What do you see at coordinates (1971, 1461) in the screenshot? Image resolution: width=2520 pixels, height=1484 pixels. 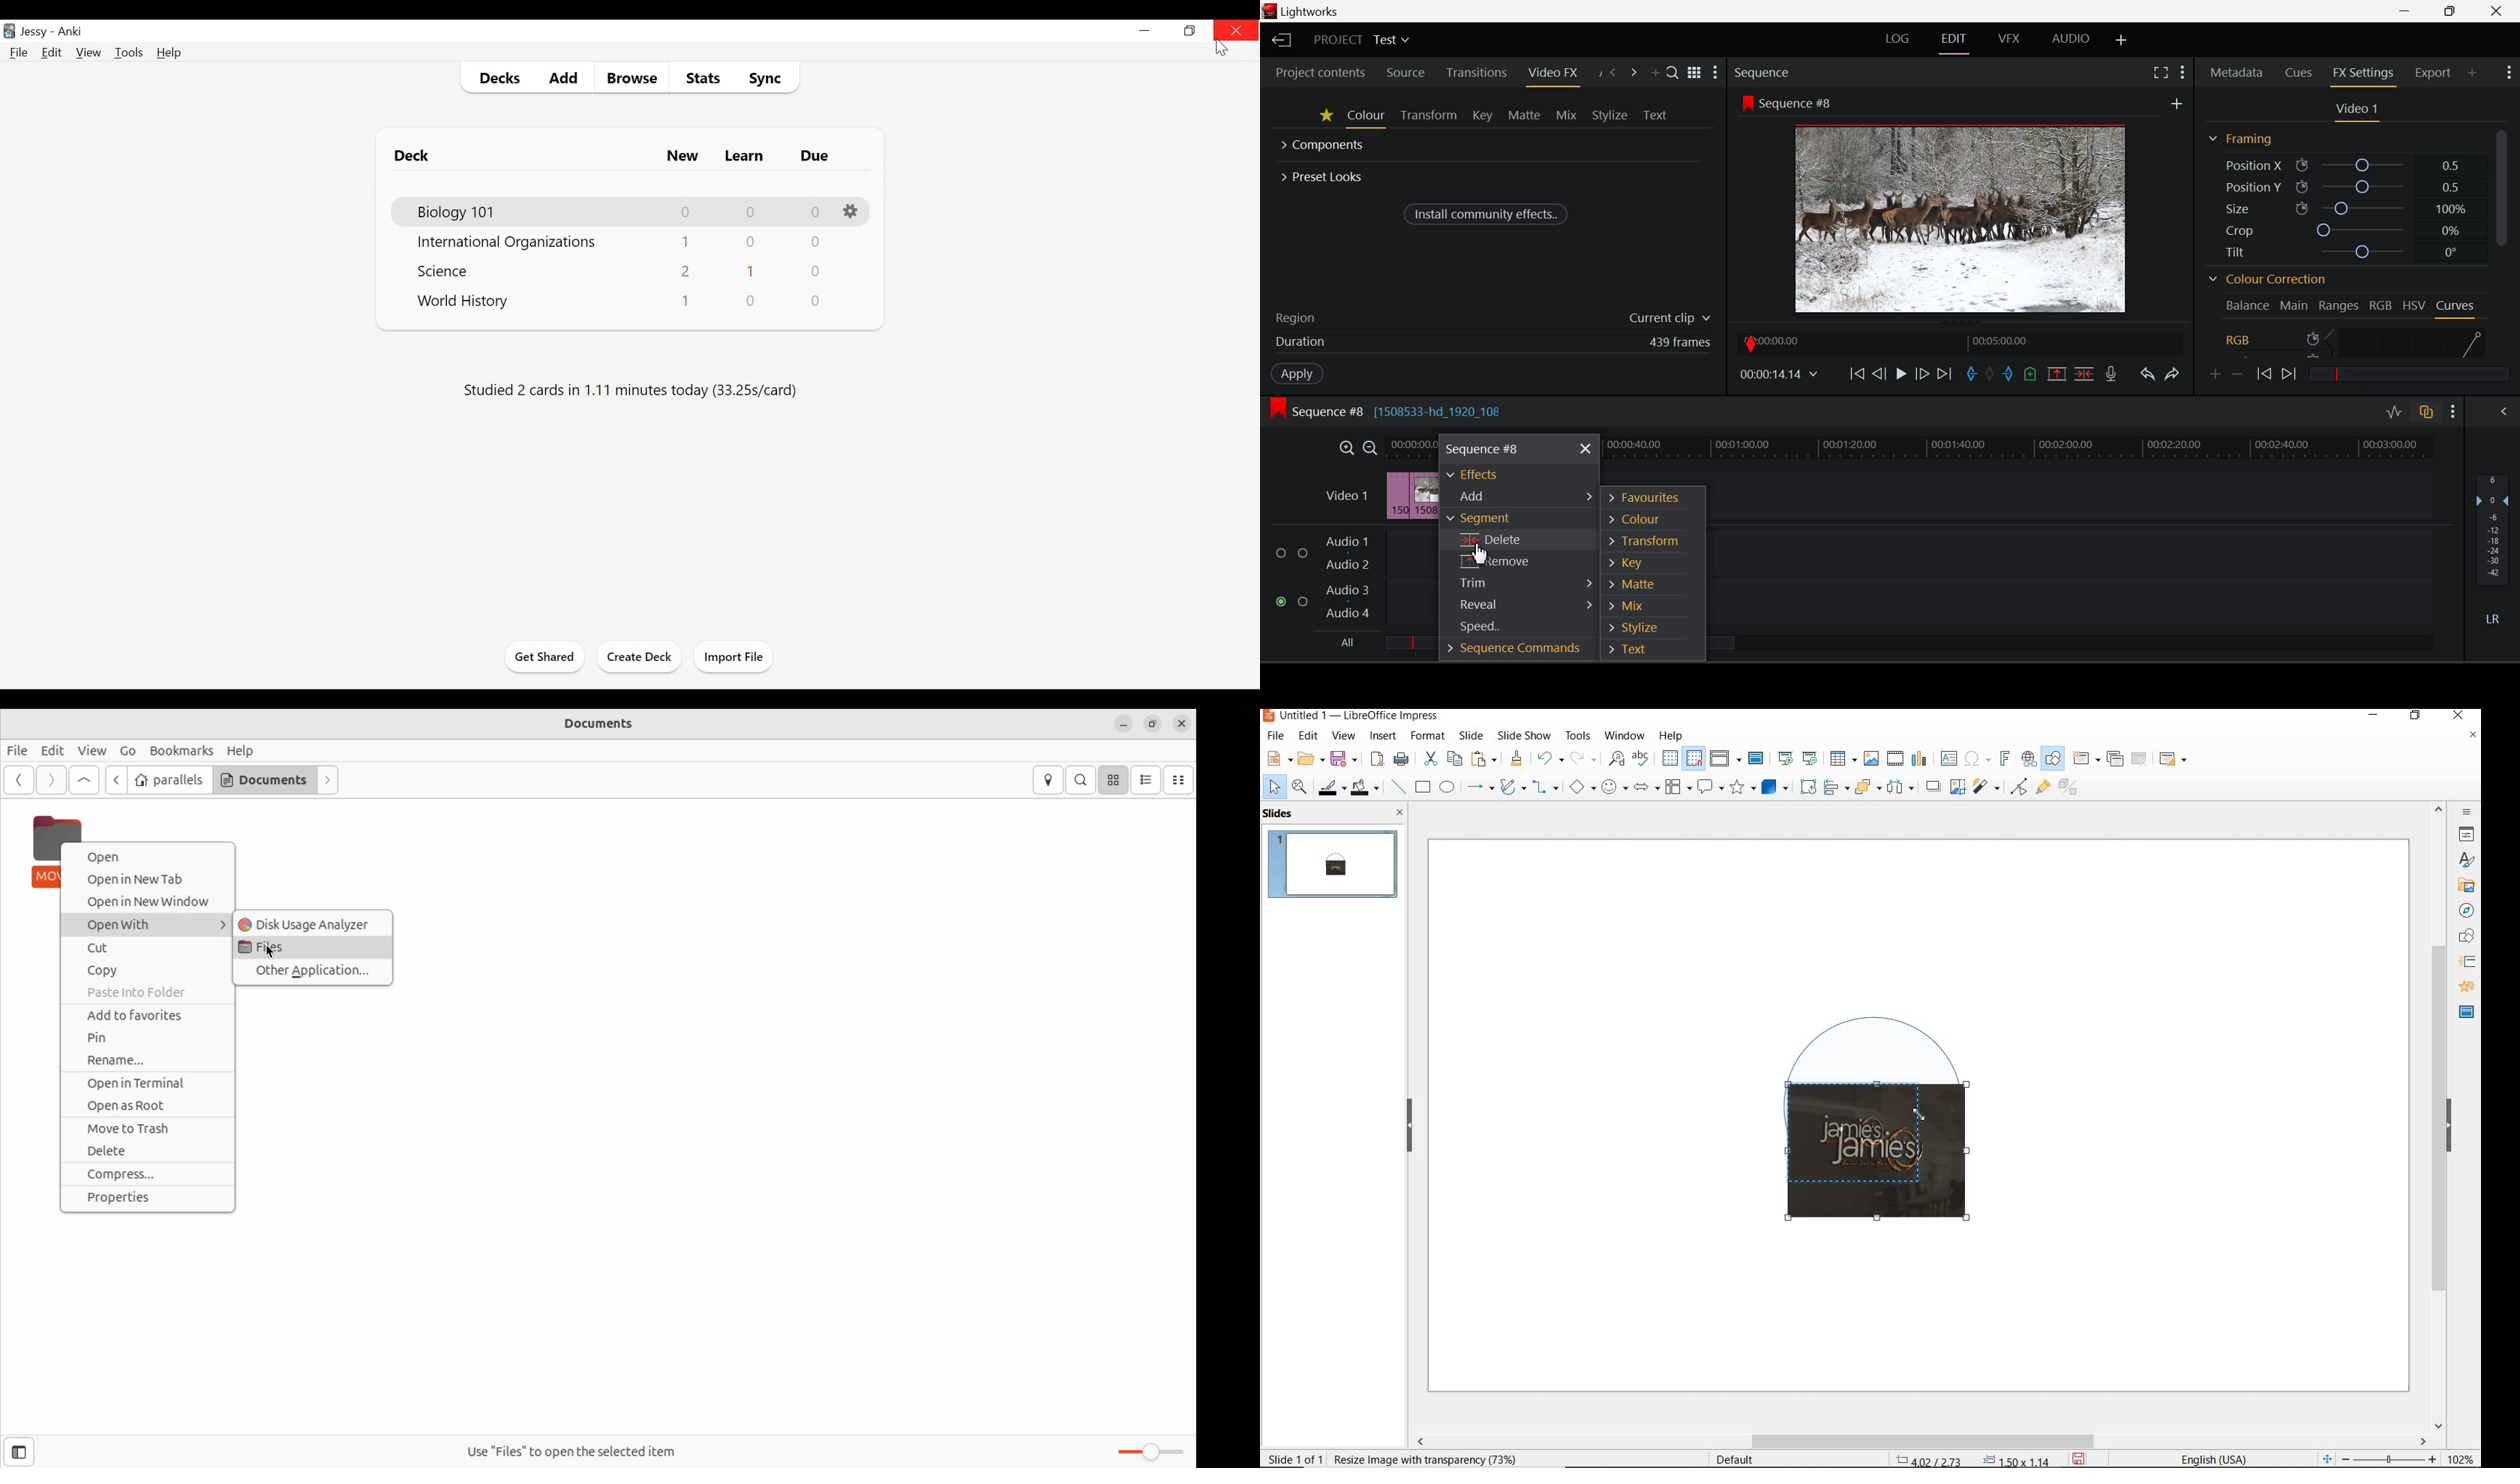 I see `coordinates` at bounding box center [1971, 1461].